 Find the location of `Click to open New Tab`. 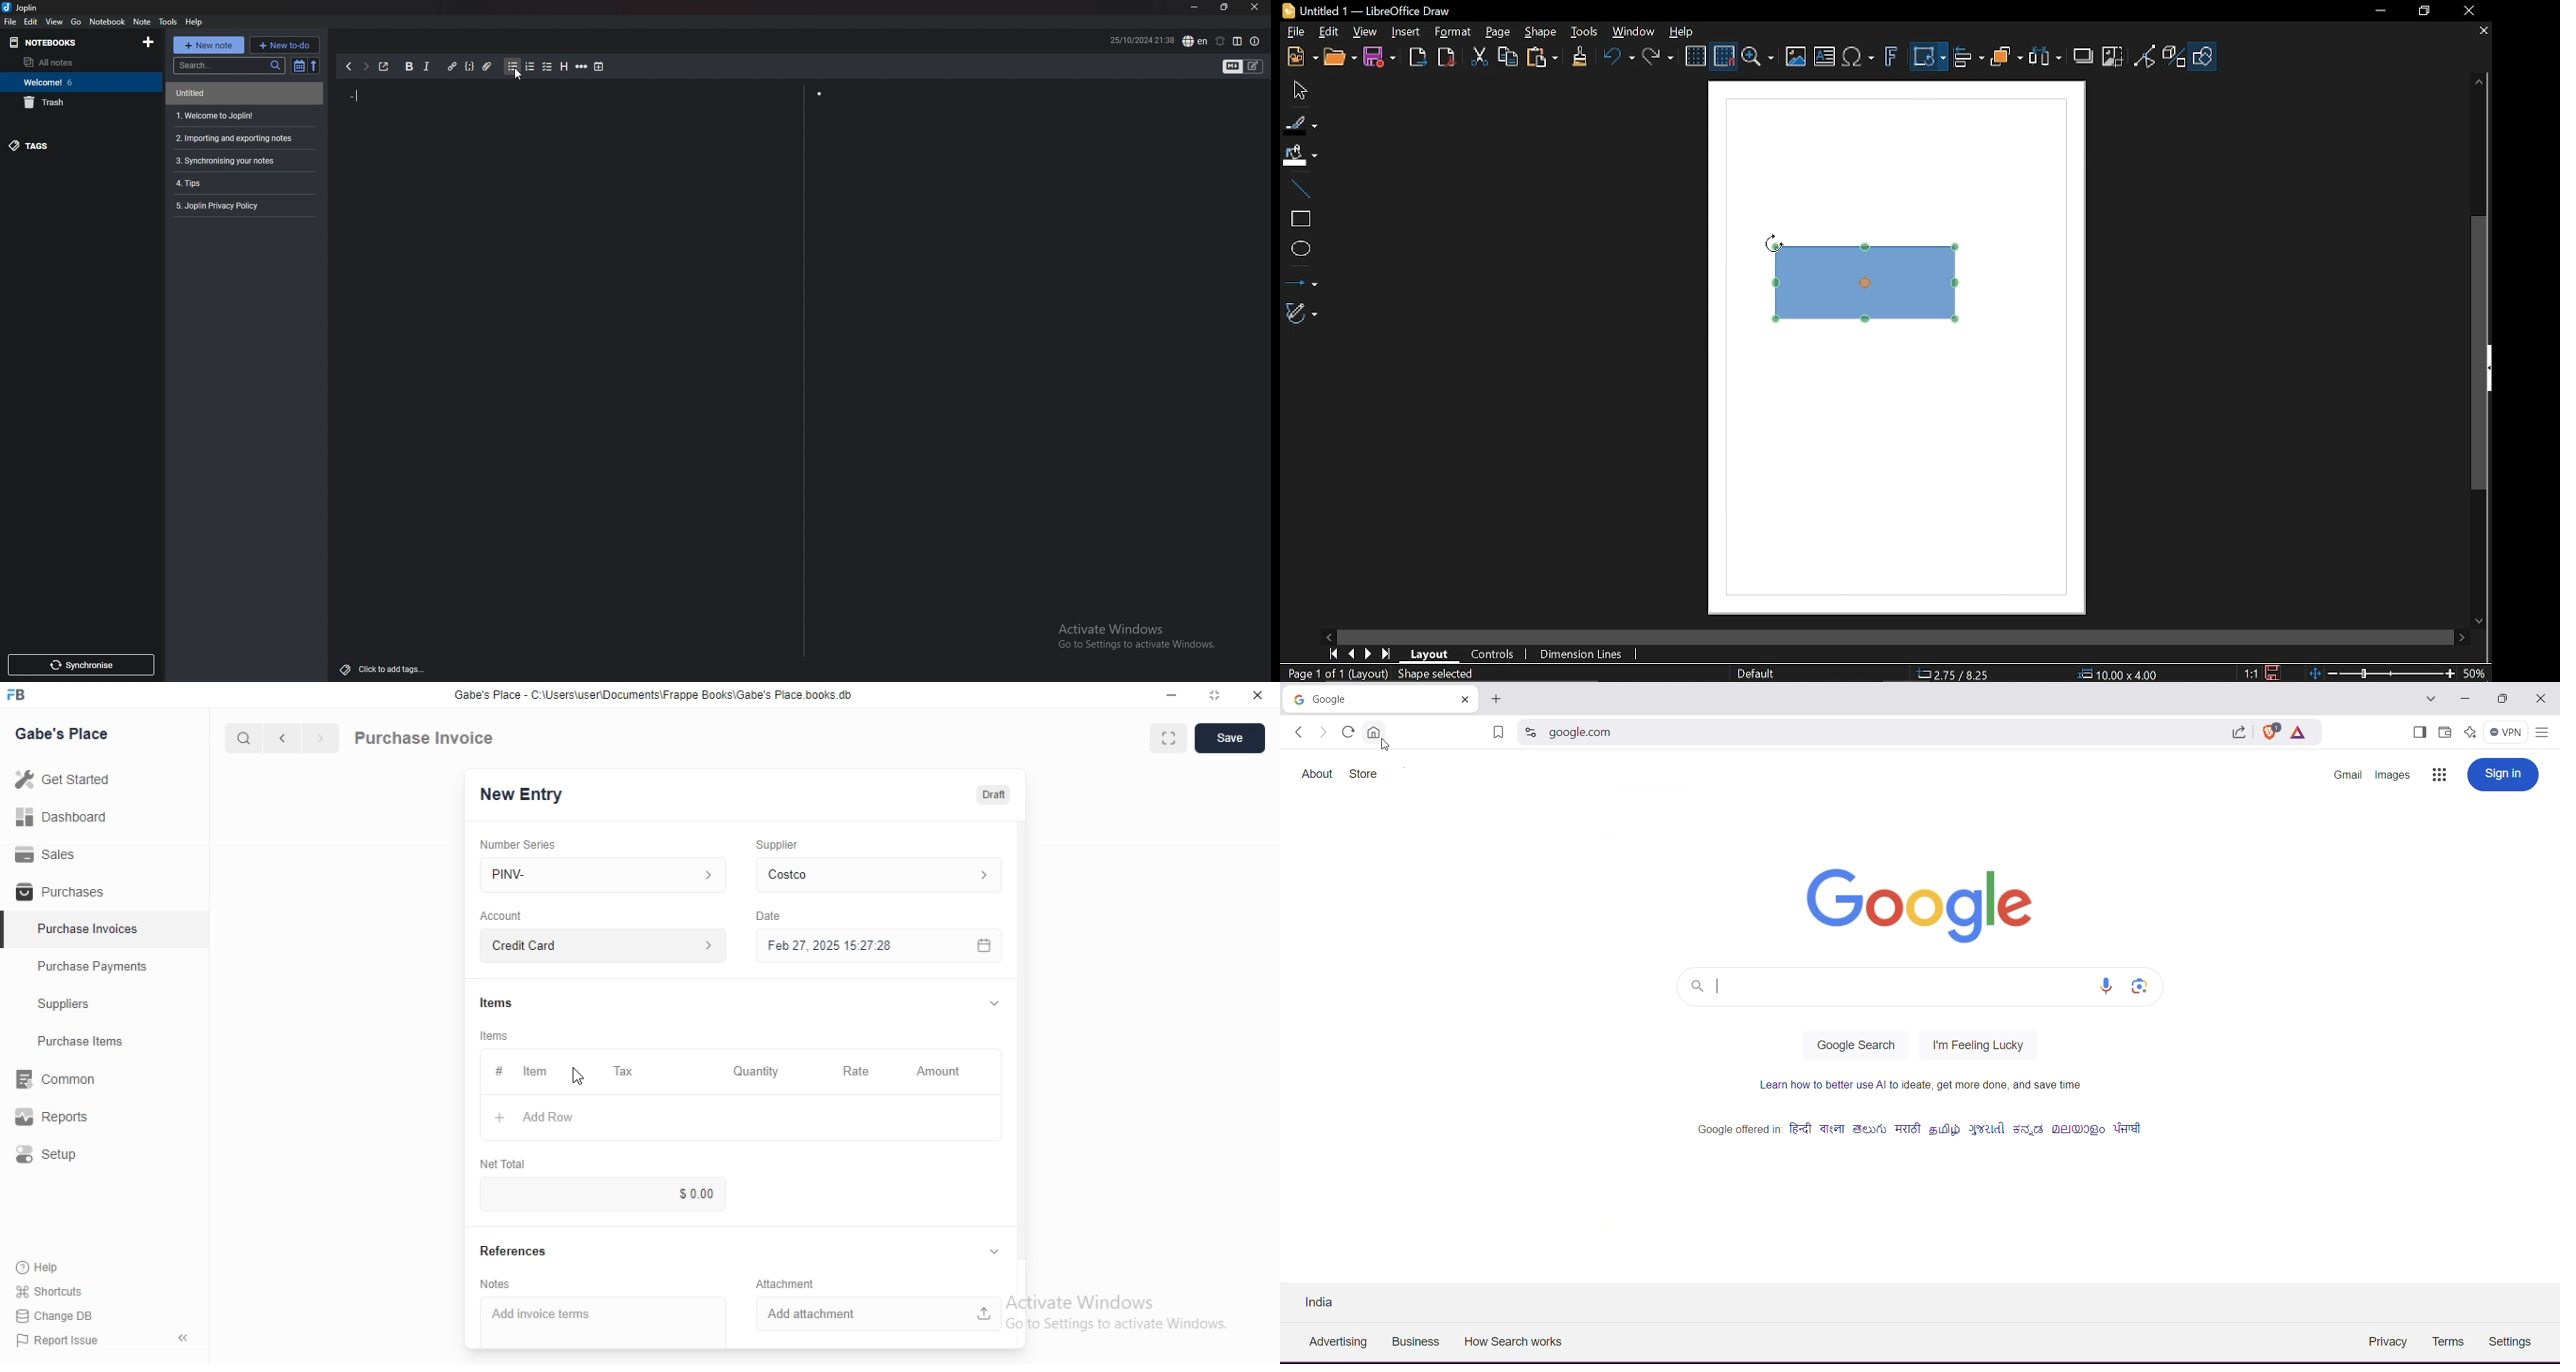

Click to open New Tab is located at coordinates (1496, 699).